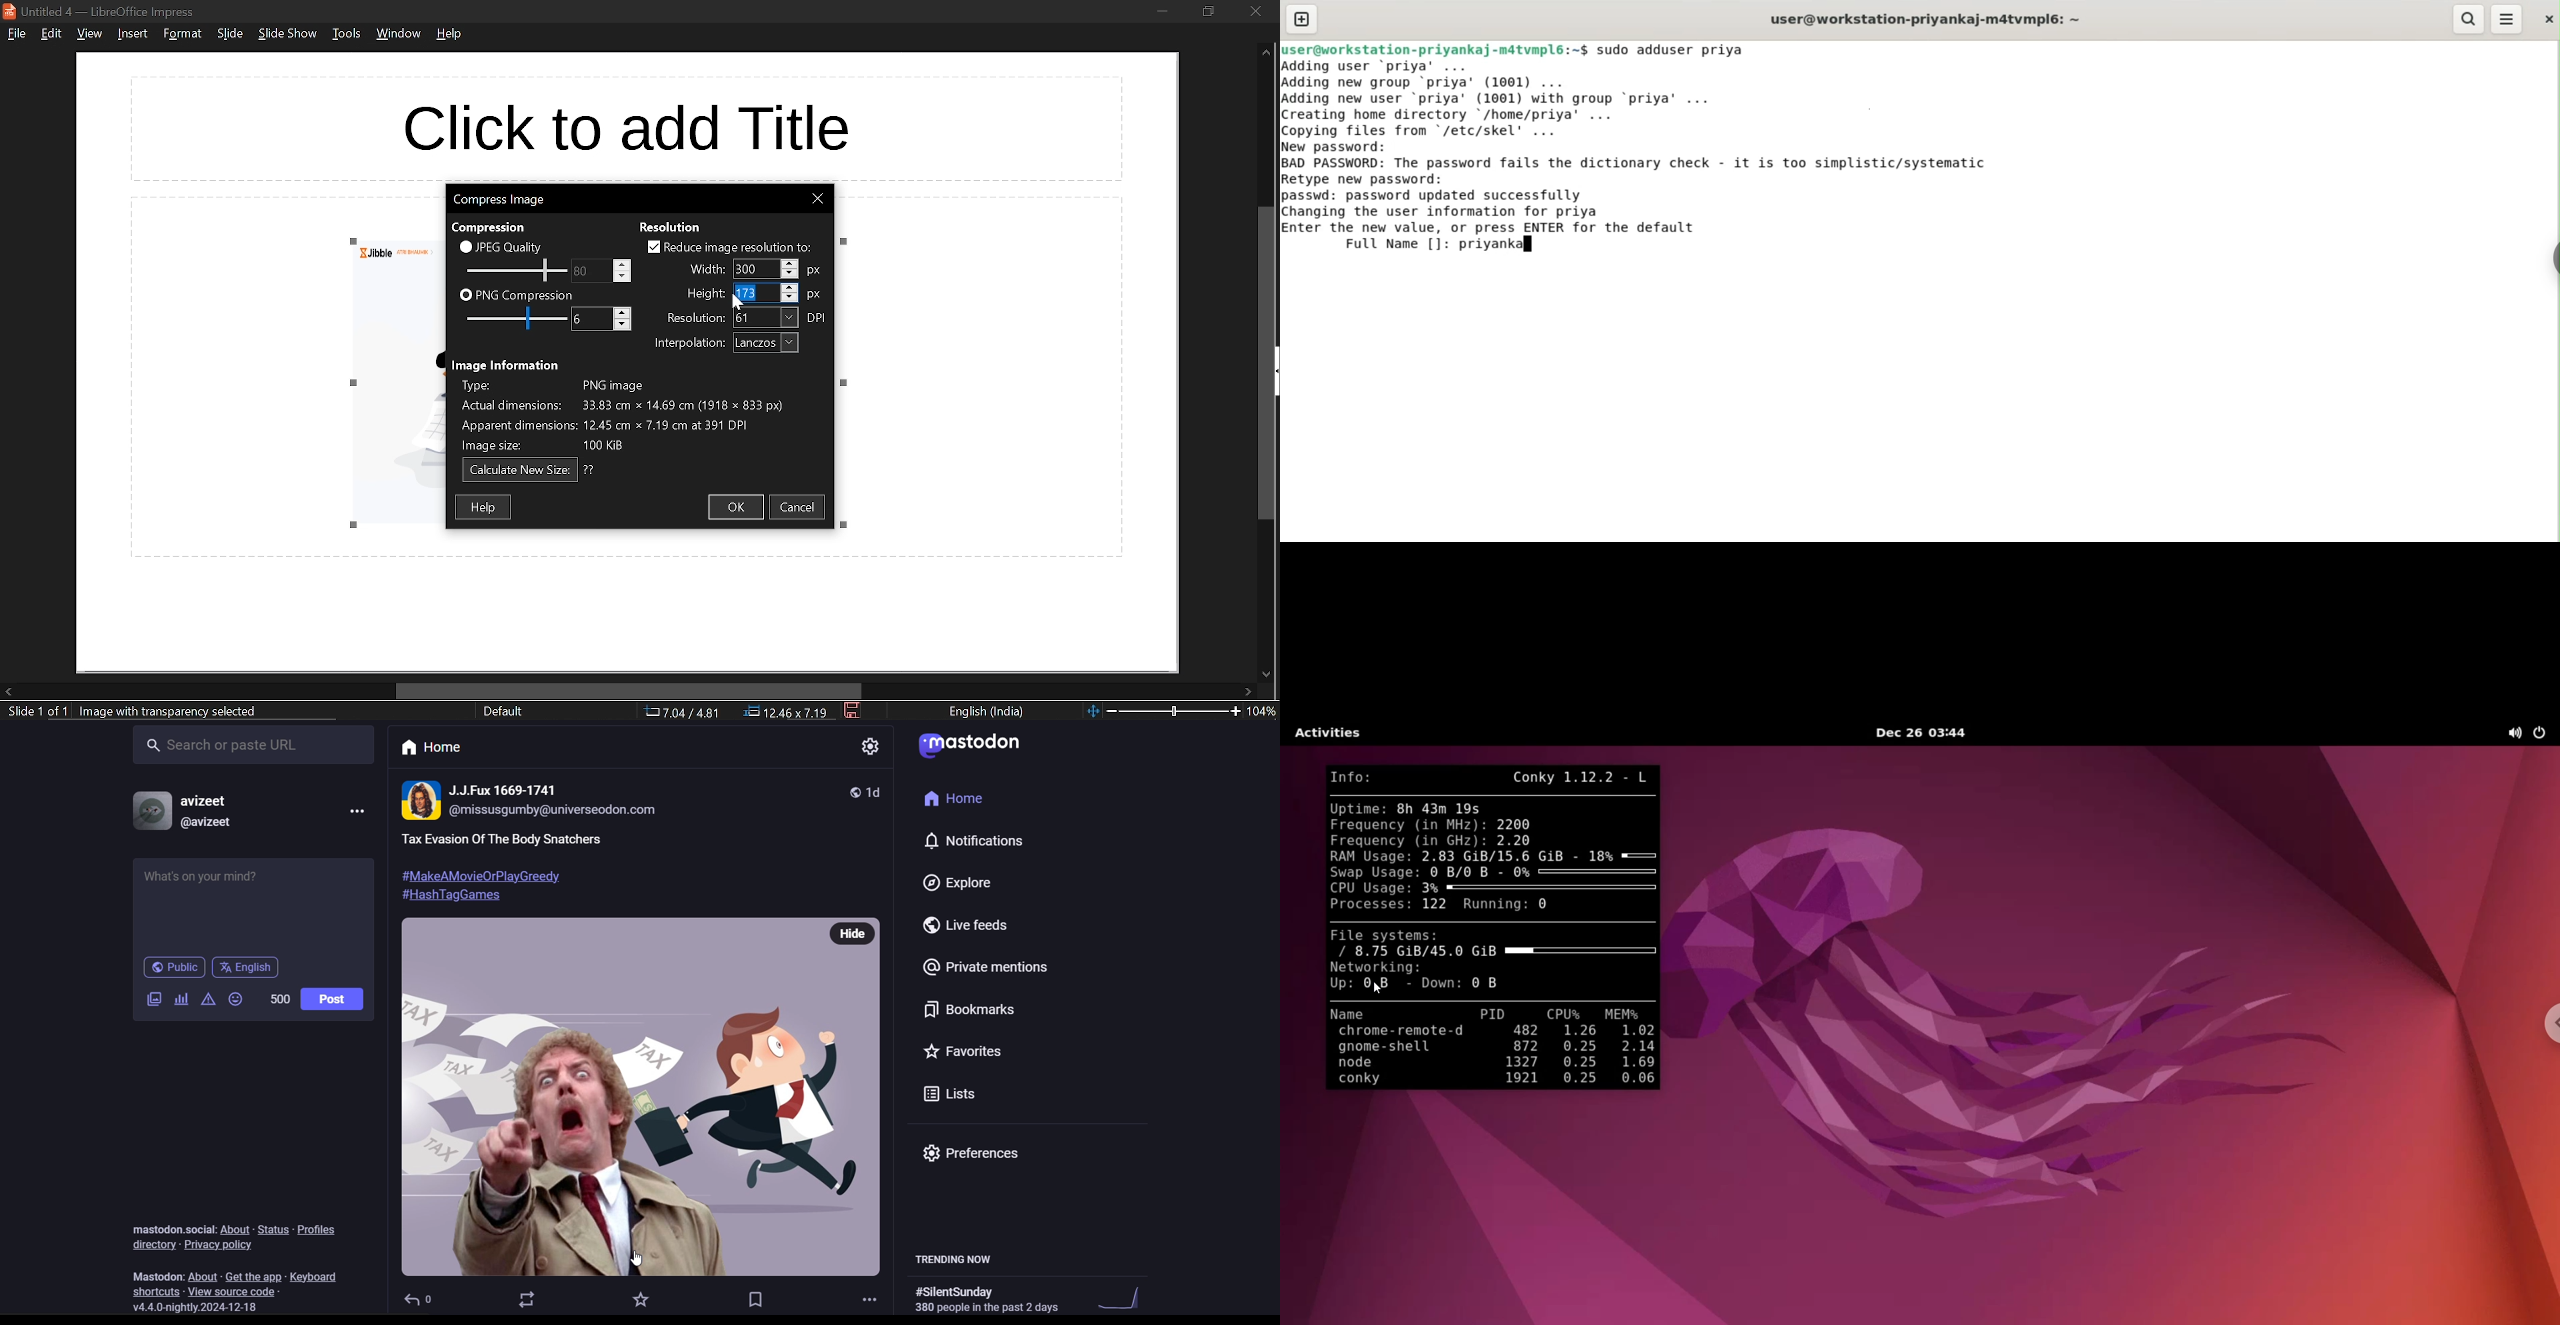 This screenshot has height=1344, width=2576. What do you see at coordinates (517, 269) in the screenshot?
I see `JPEG quality scale` at bounding box center [517, 269].